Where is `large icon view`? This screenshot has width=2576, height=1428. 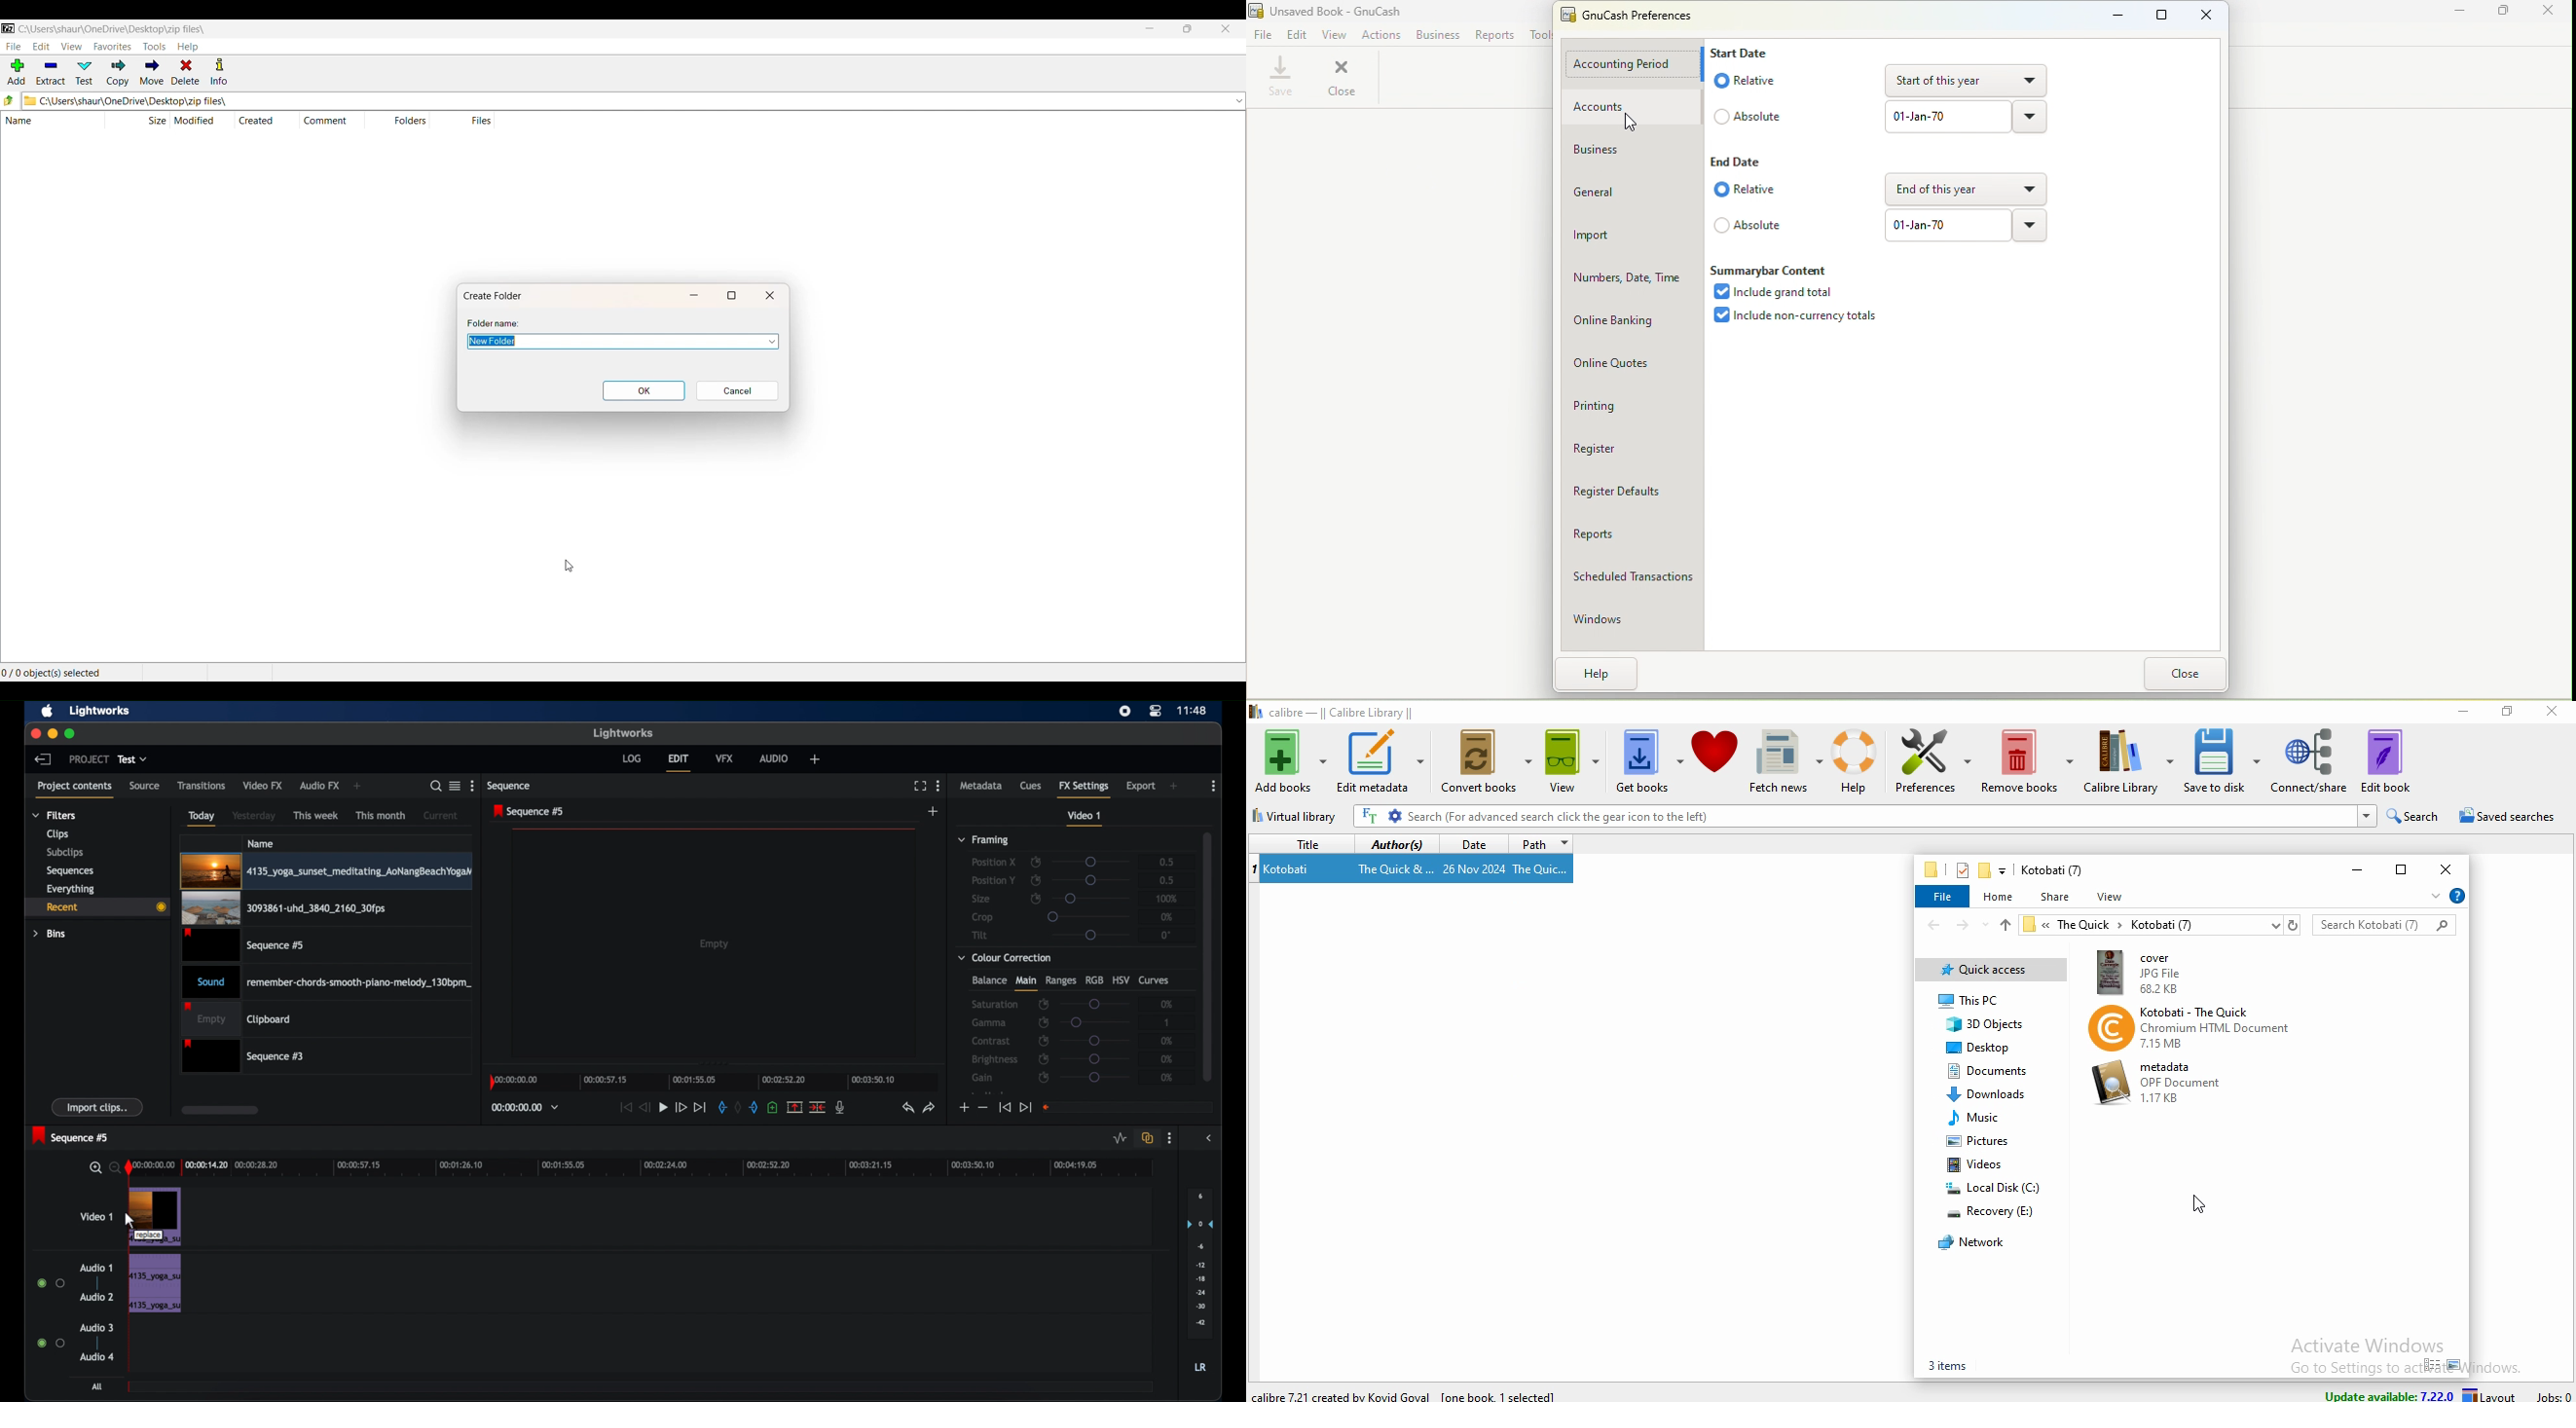 large icon view is located at coordinates (2455, 1365).